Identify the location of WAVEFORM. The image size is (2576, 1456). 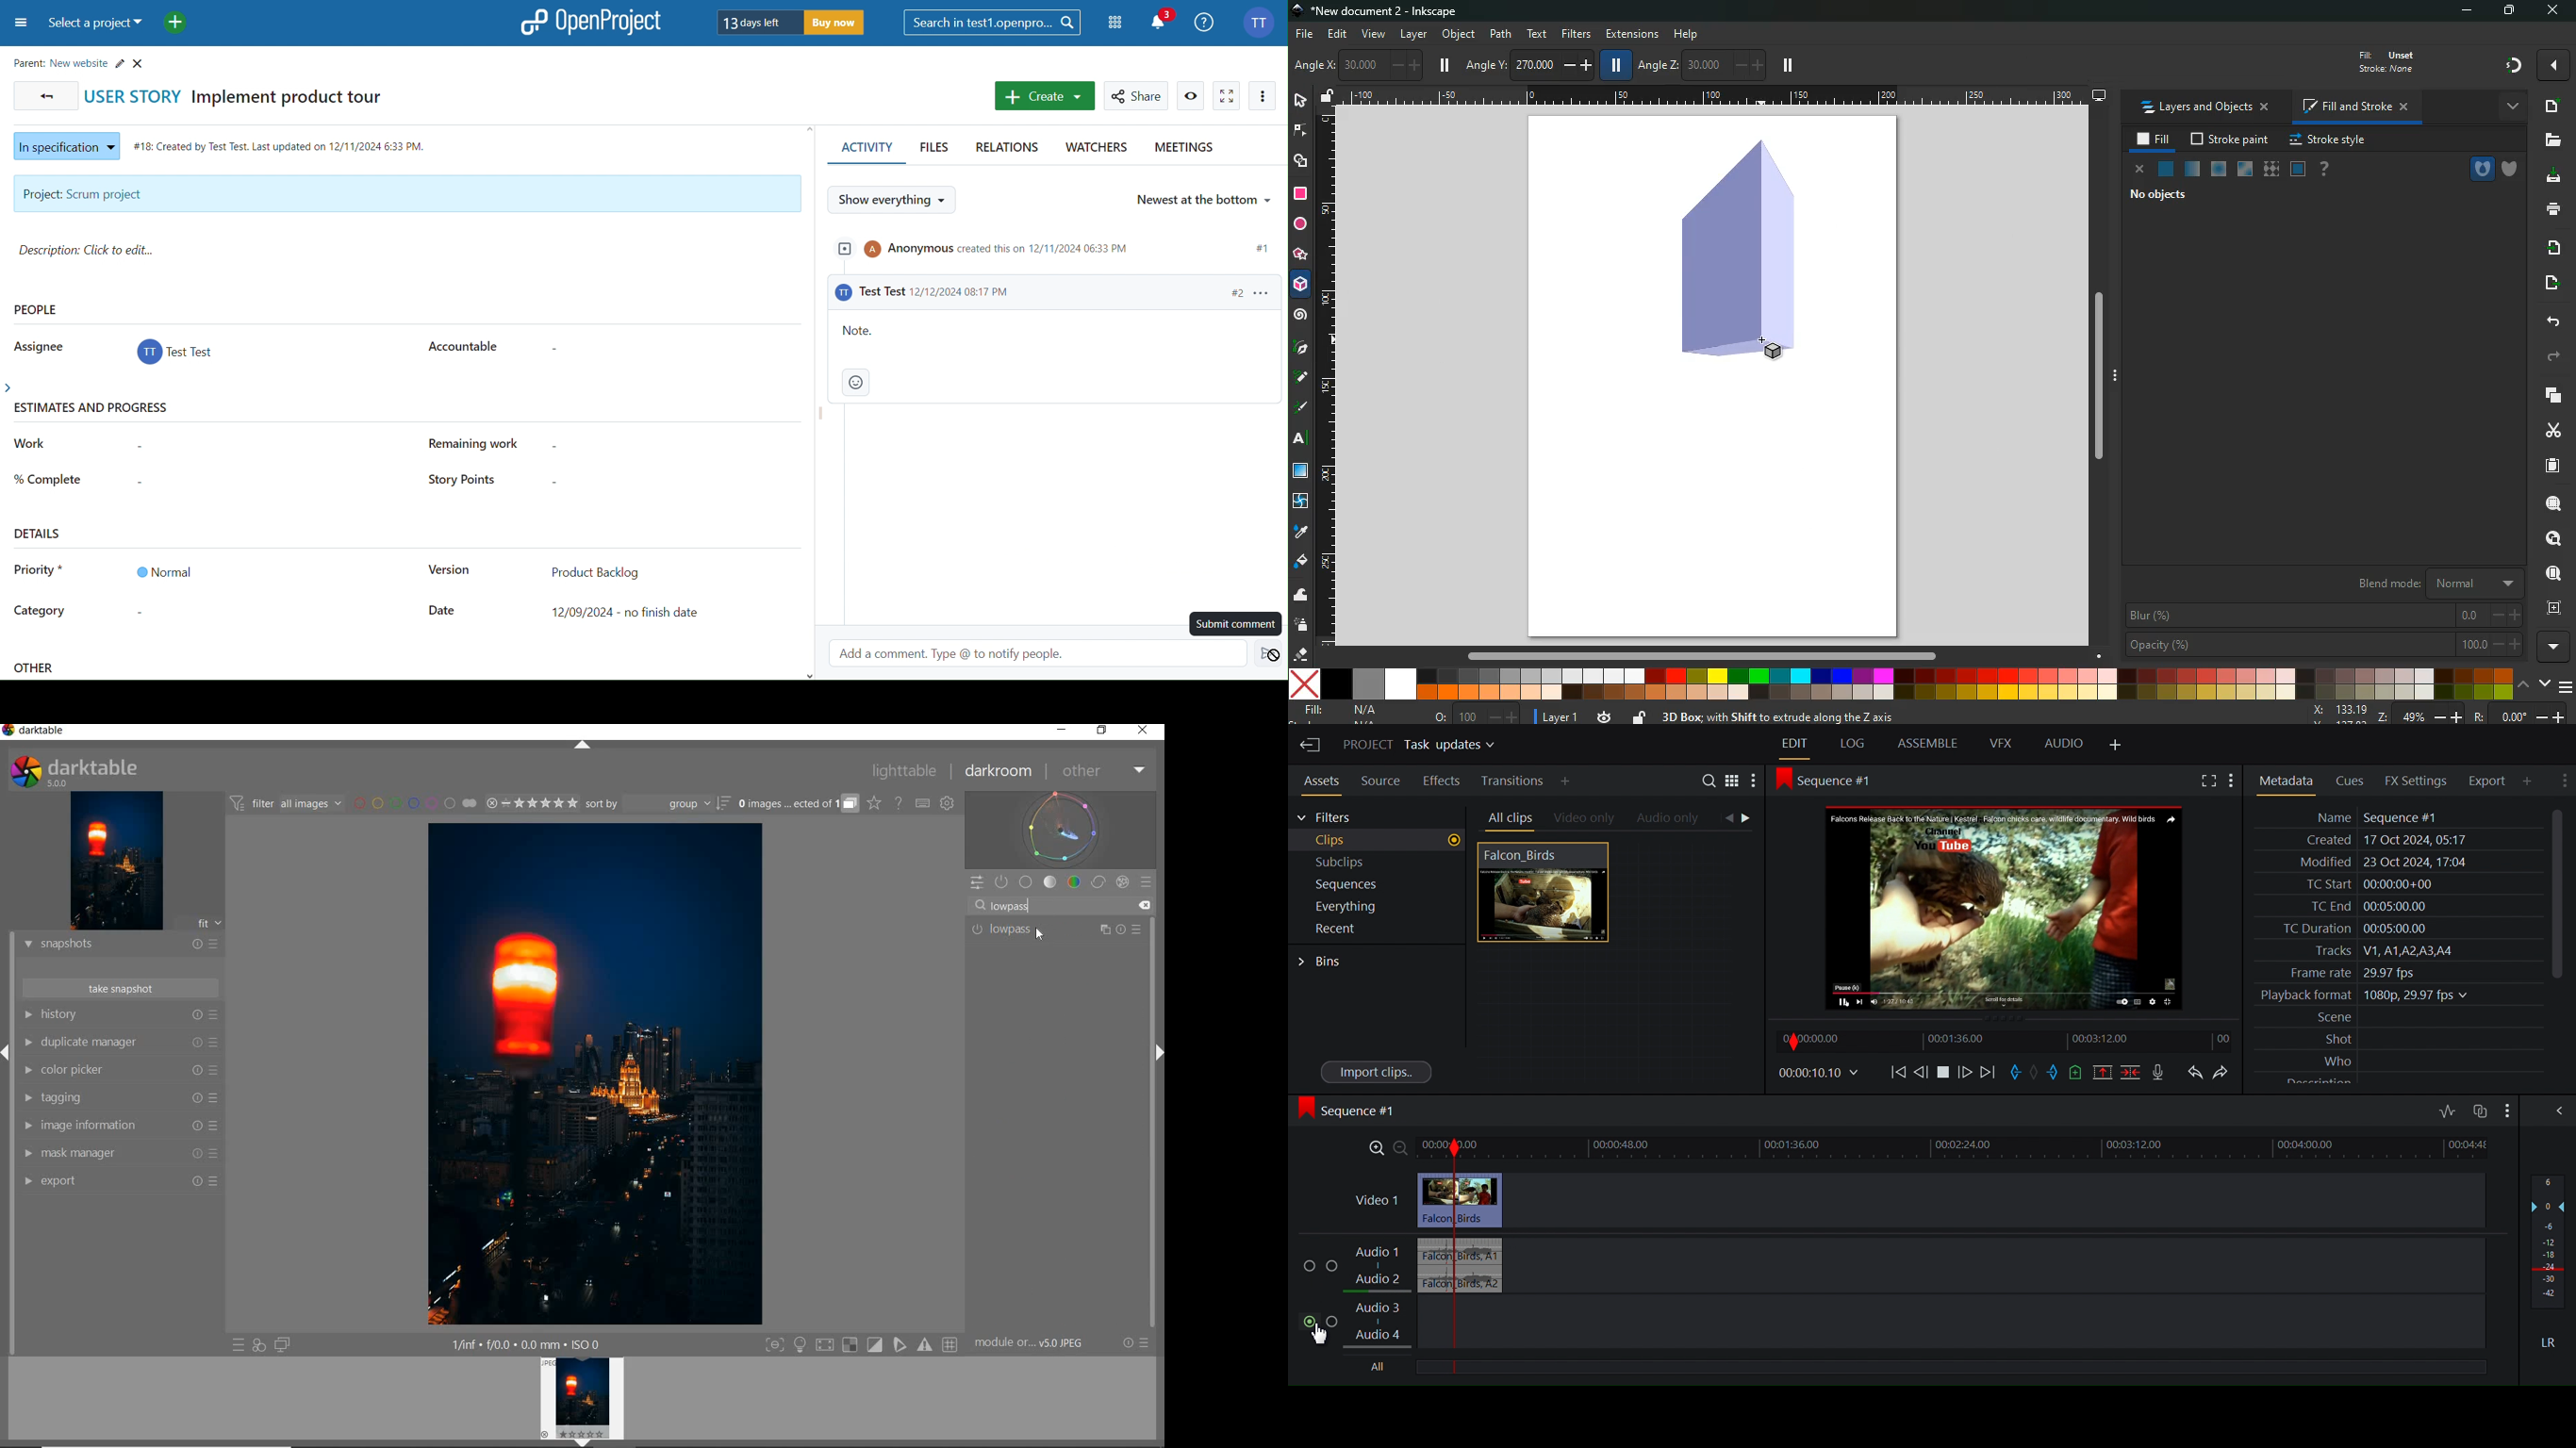
(1063, 829).